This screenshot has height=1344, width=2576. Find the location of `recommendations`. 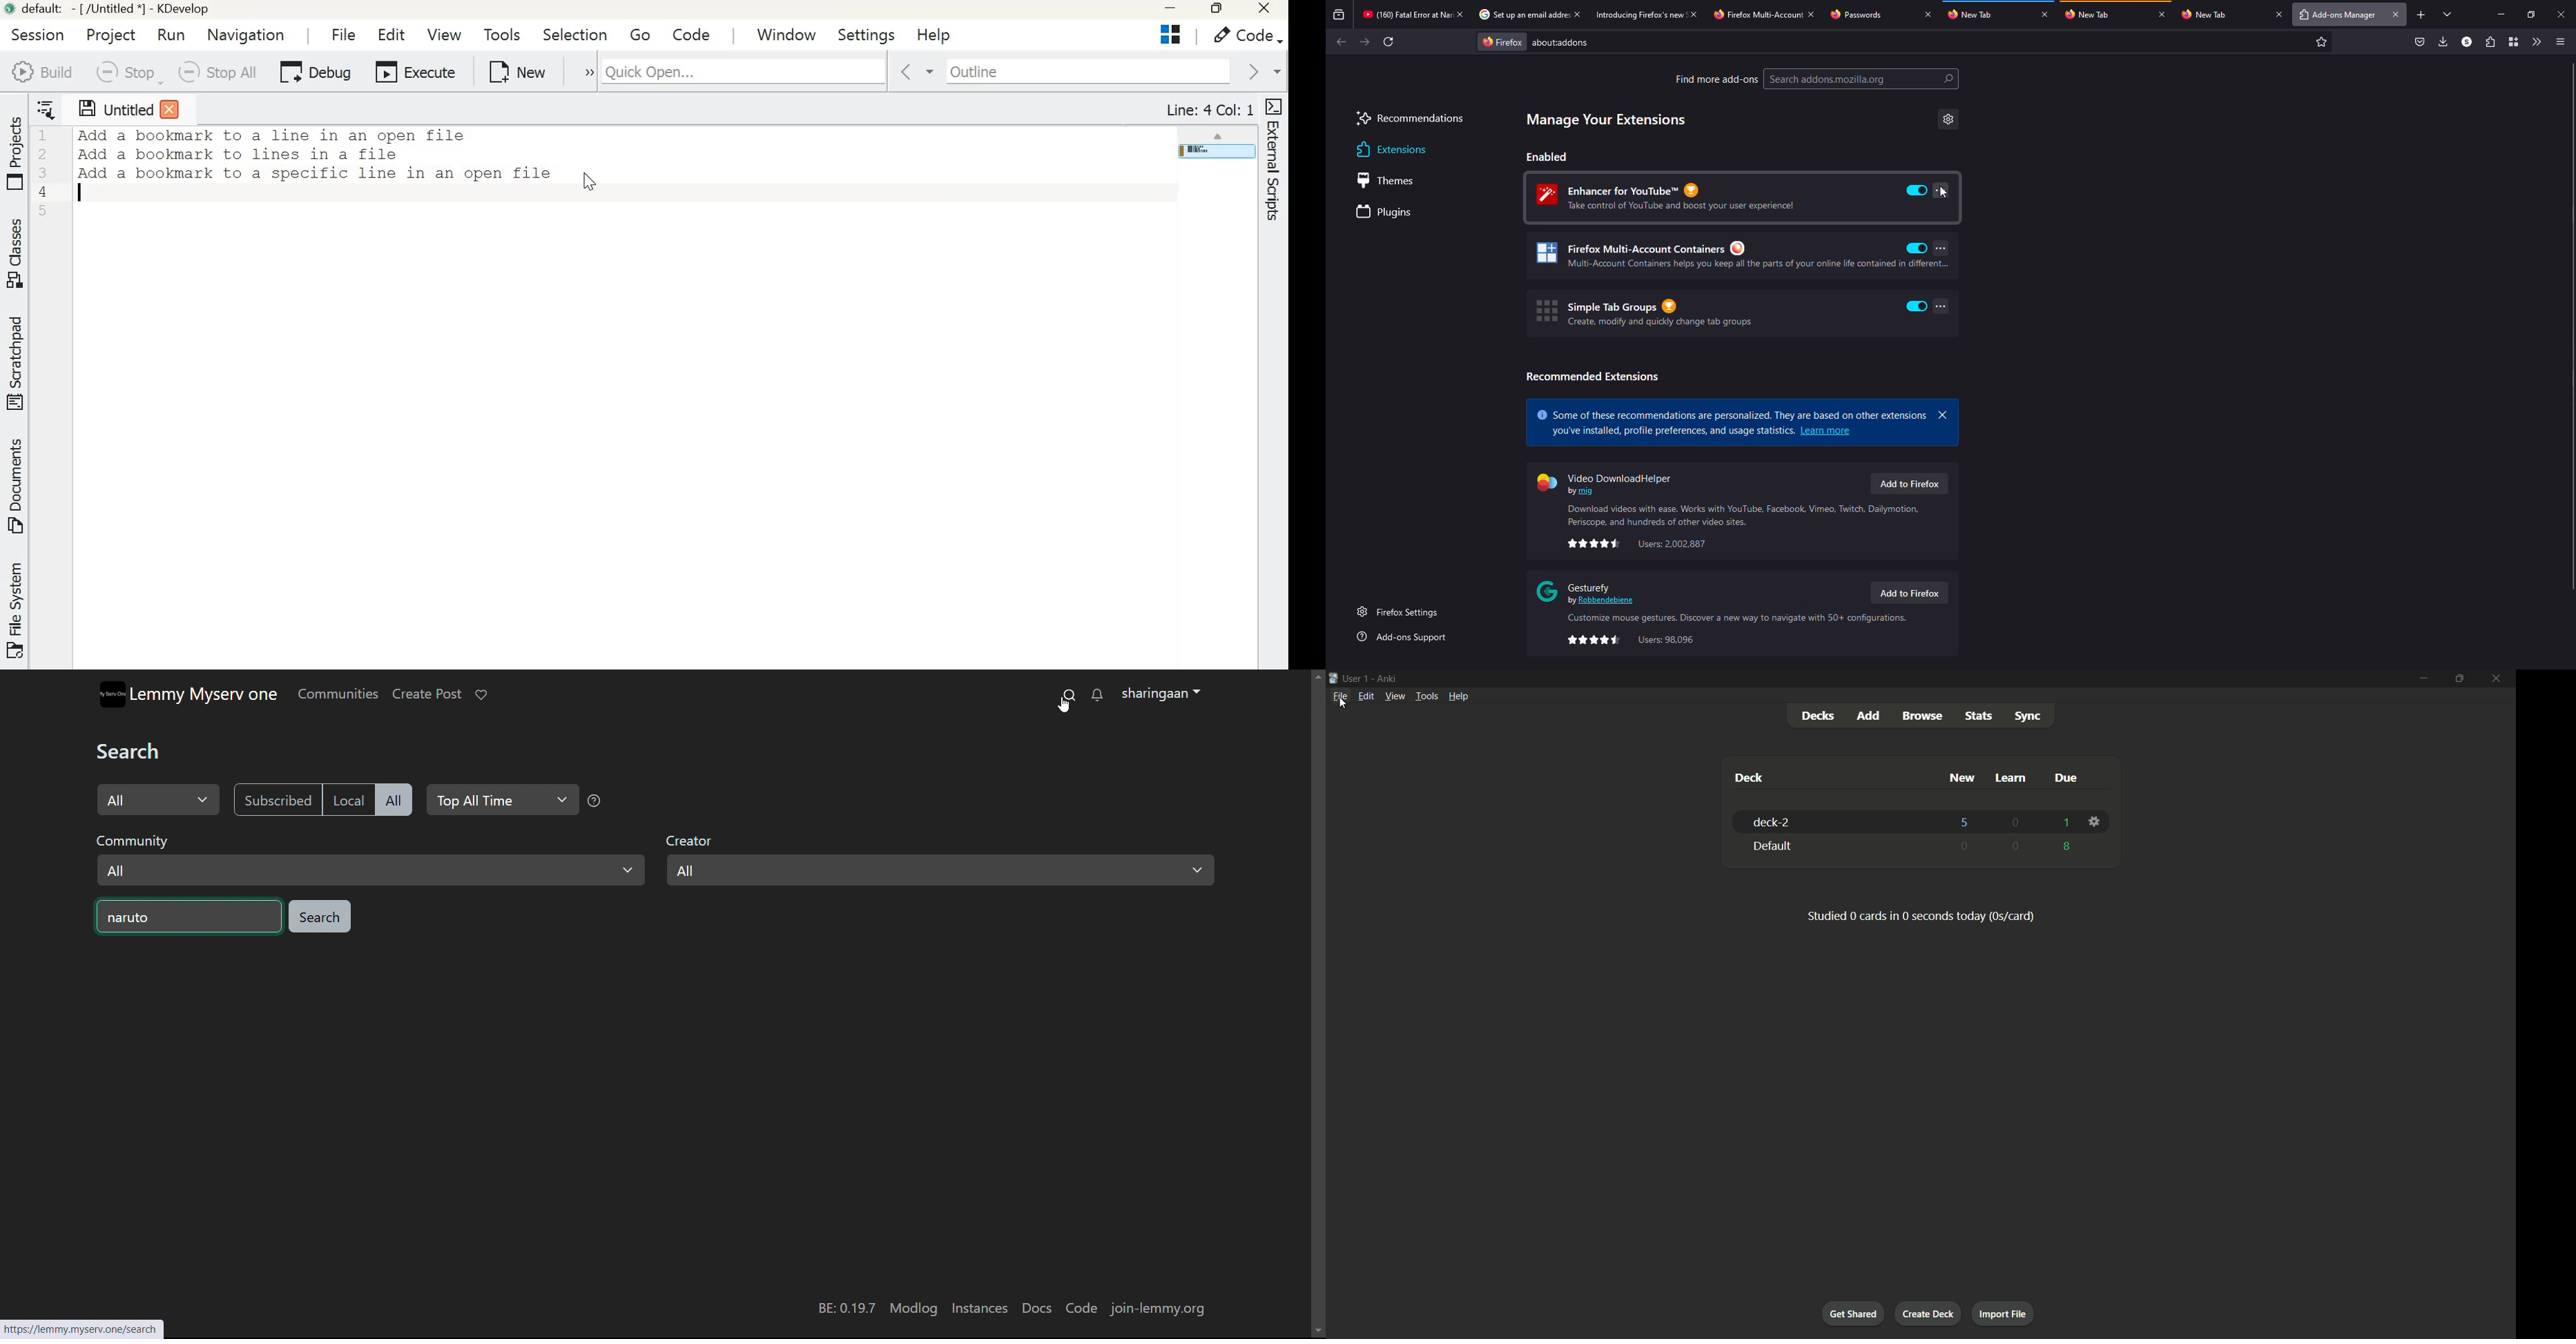

recommendations is located at coordinates (1410, 120).